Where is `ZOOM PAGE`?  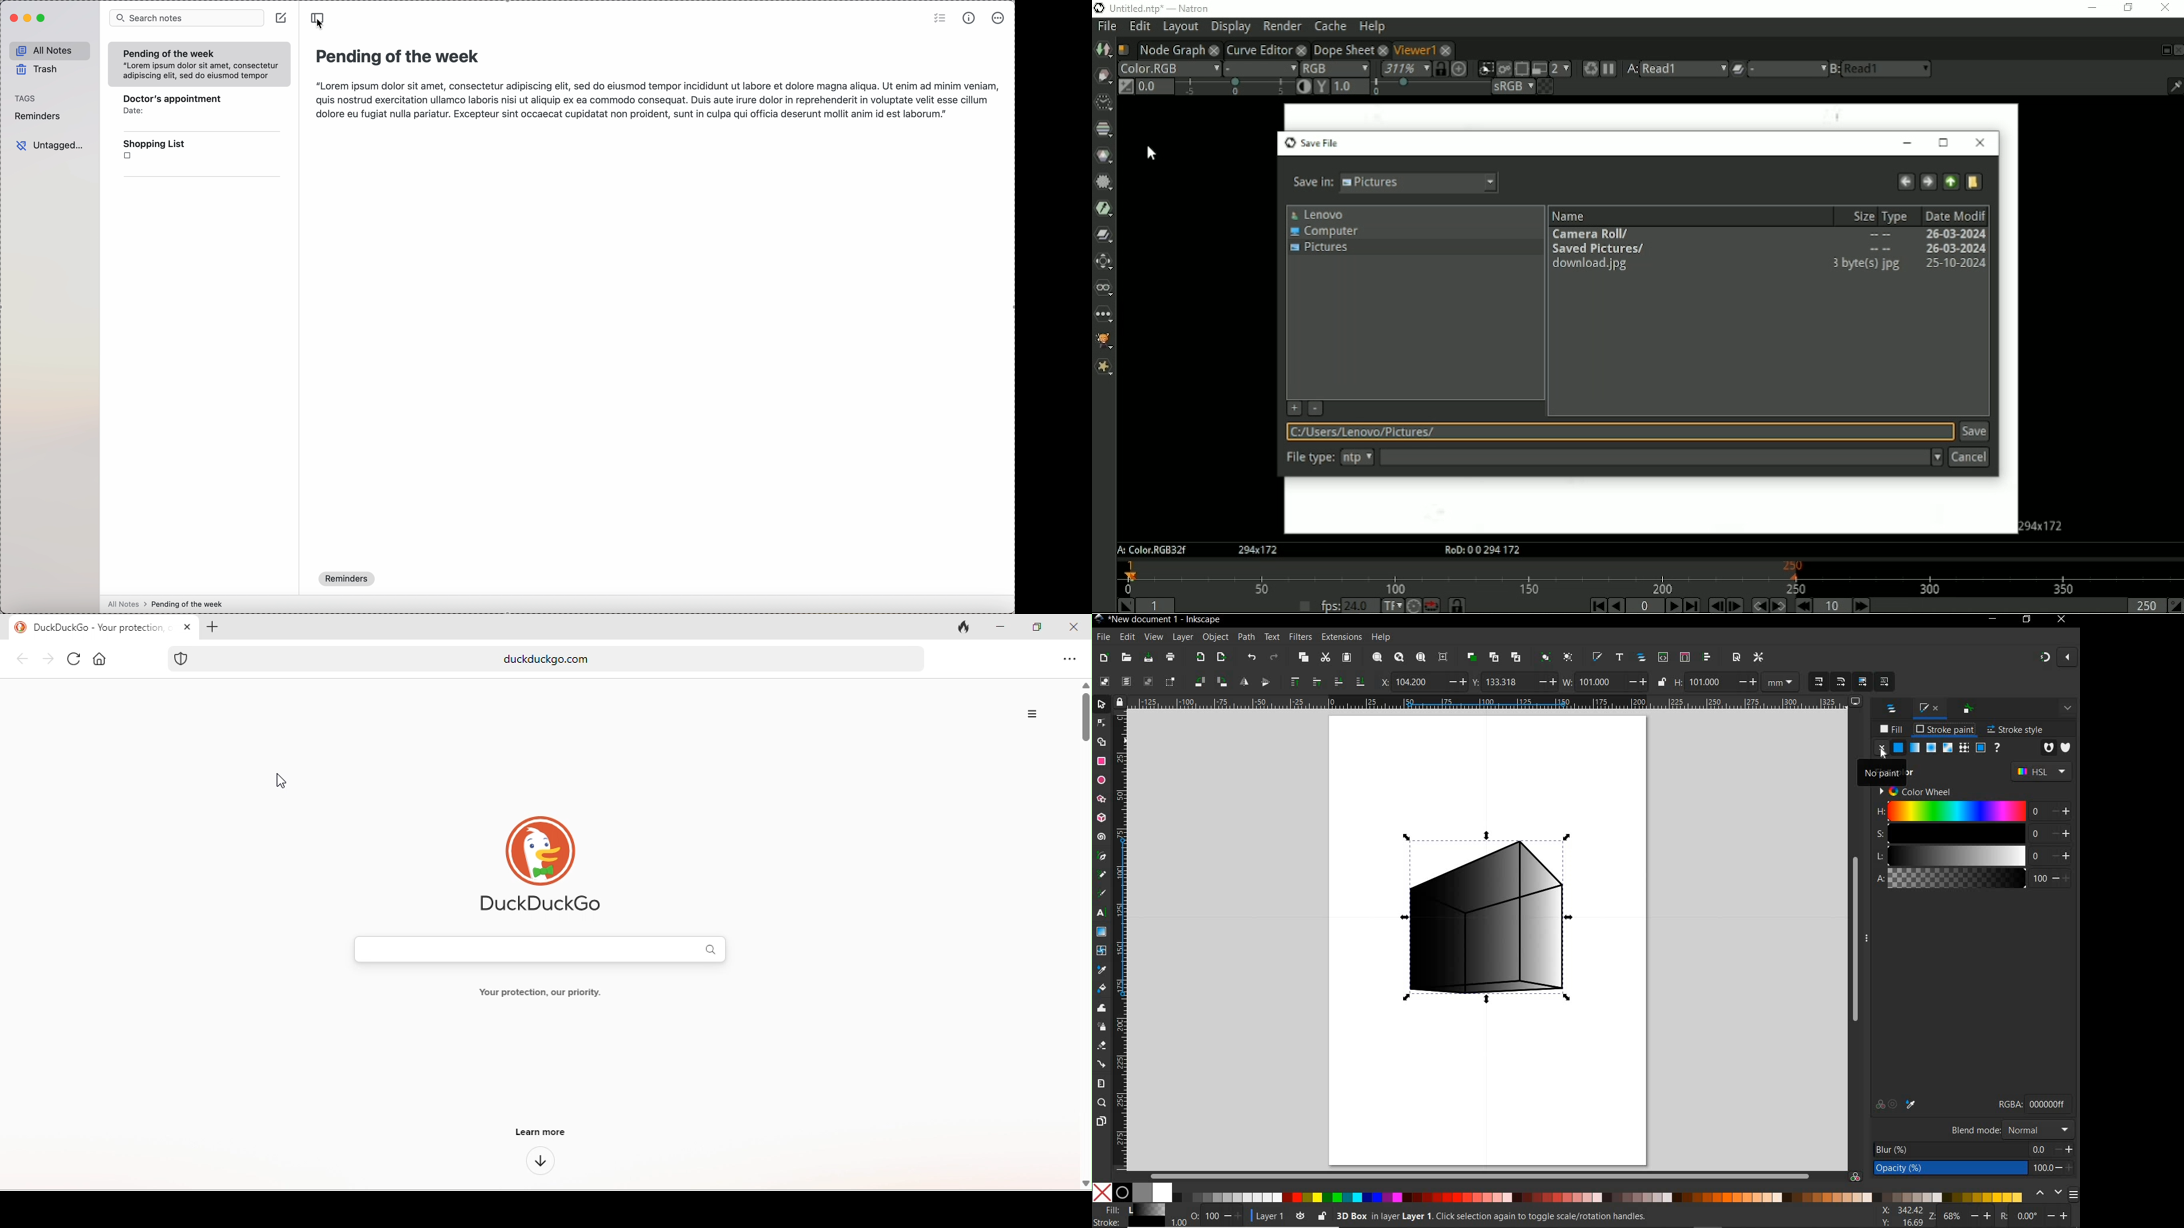
ZOOM PAGE is located at coordinates (1422, 658).